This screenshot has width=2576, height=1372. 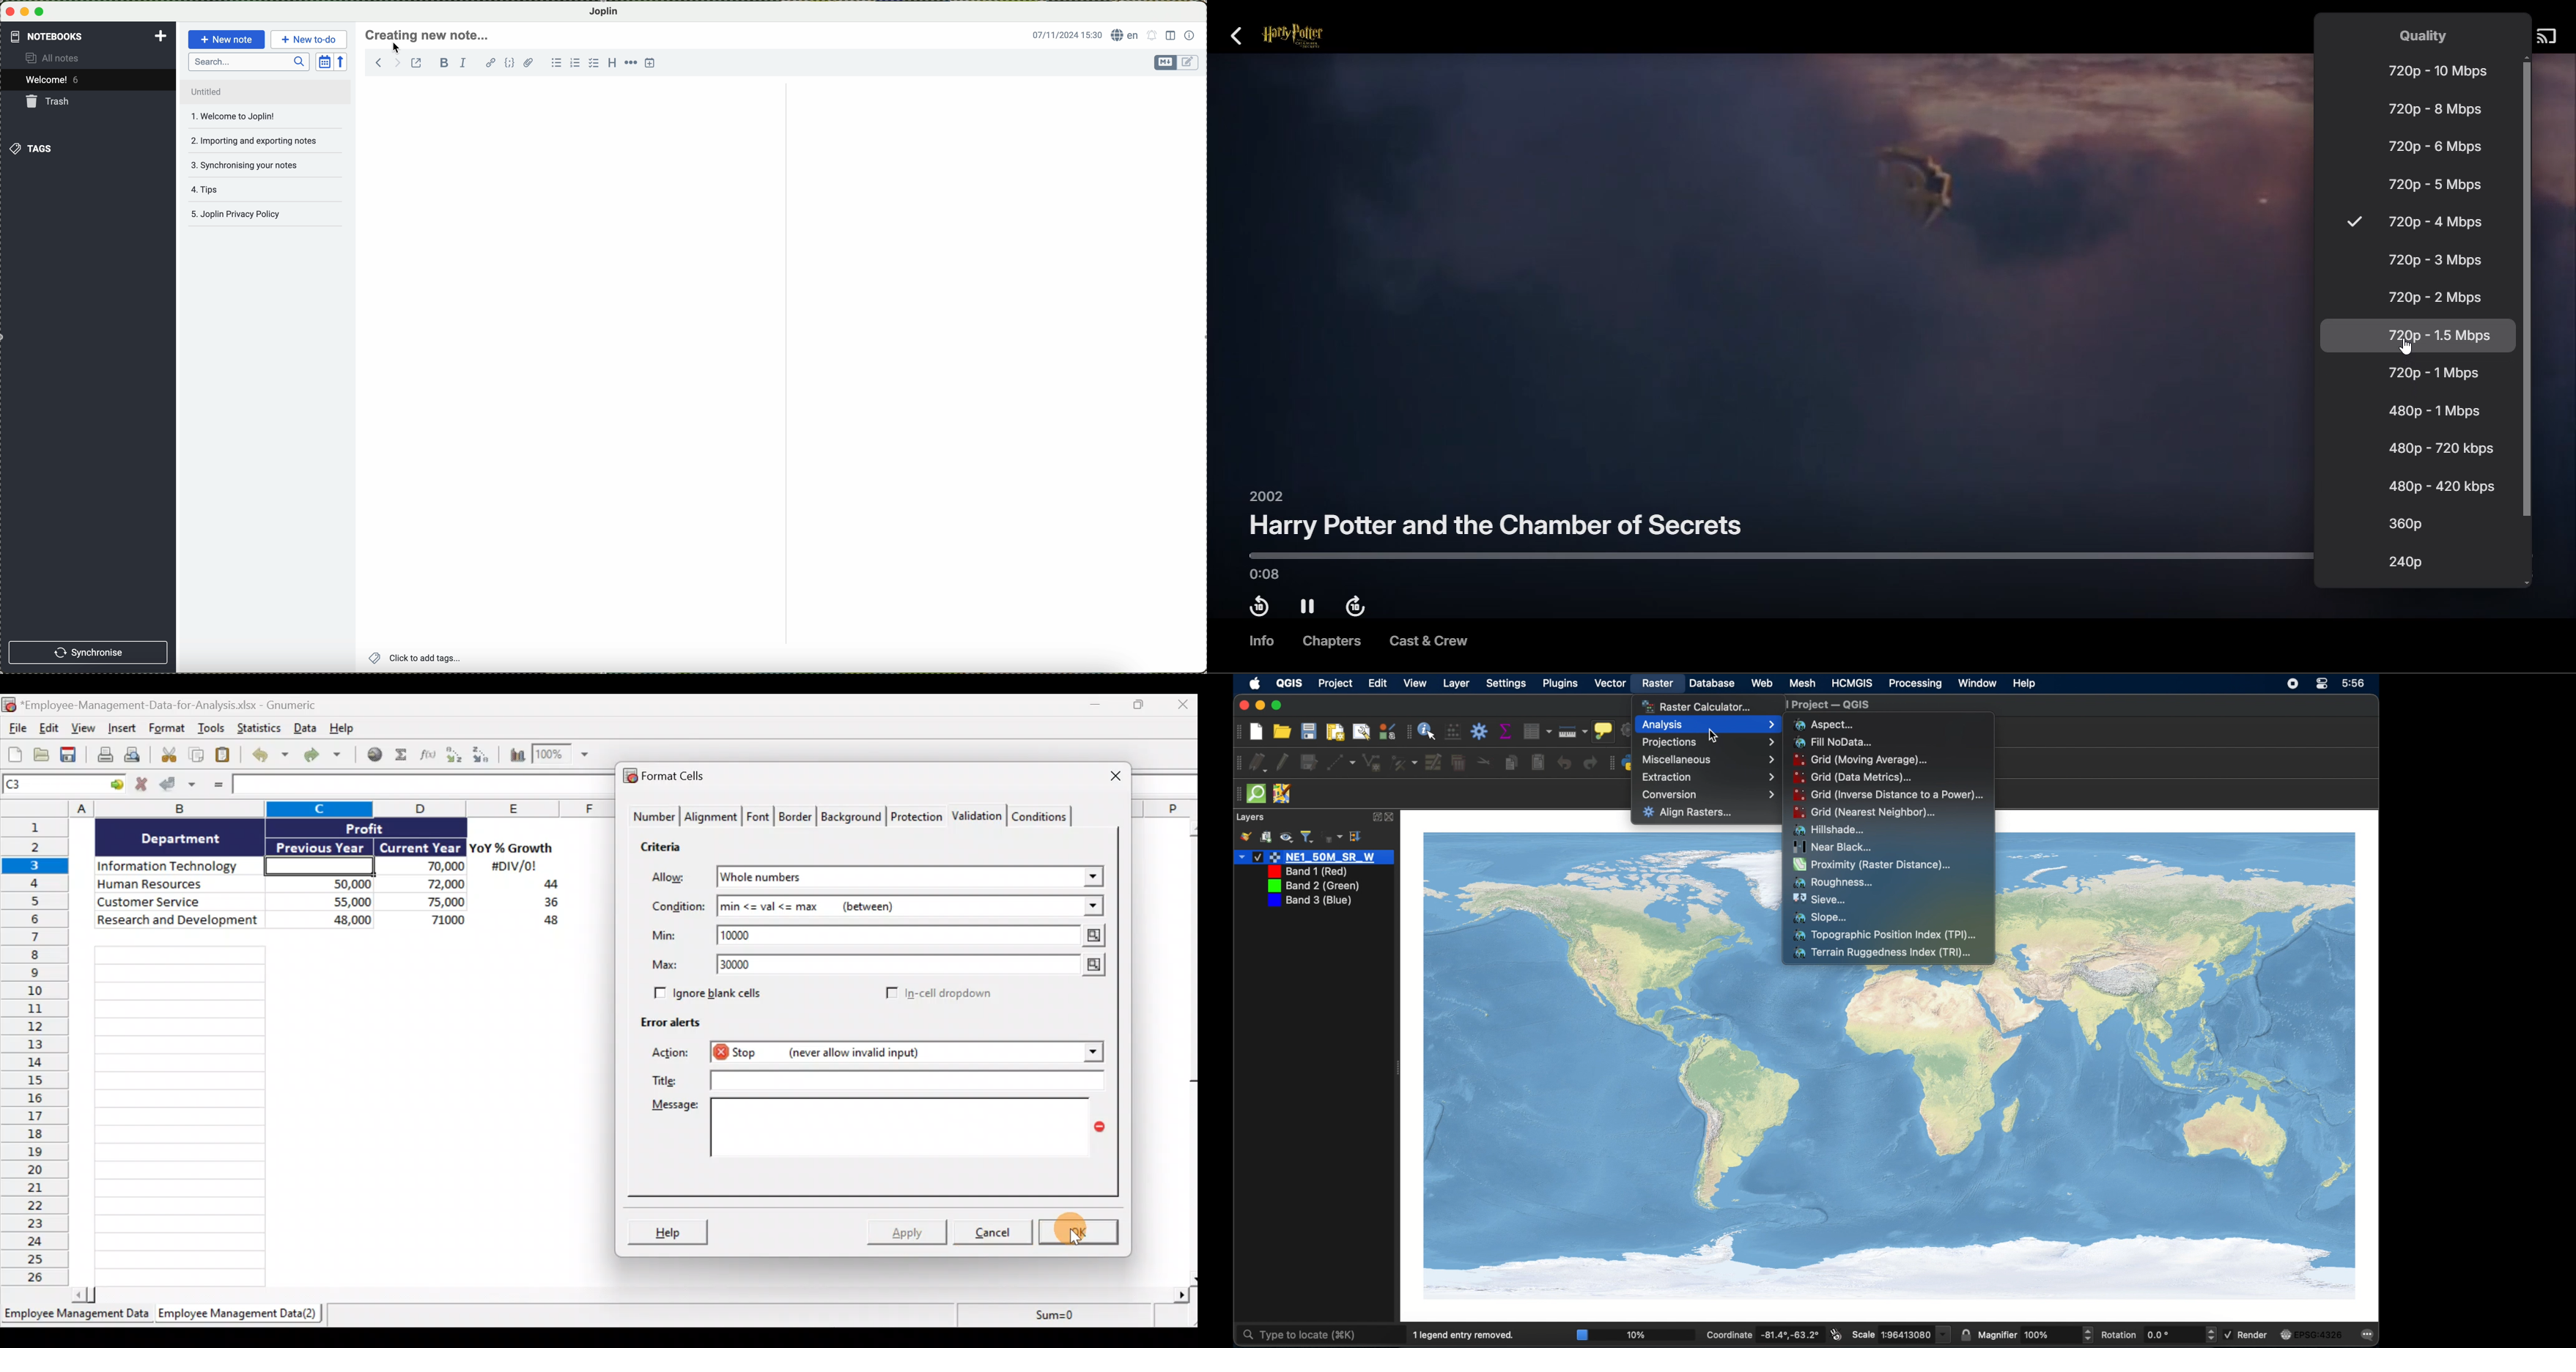 I want to click on Joplin, so click(x=609, y=11).